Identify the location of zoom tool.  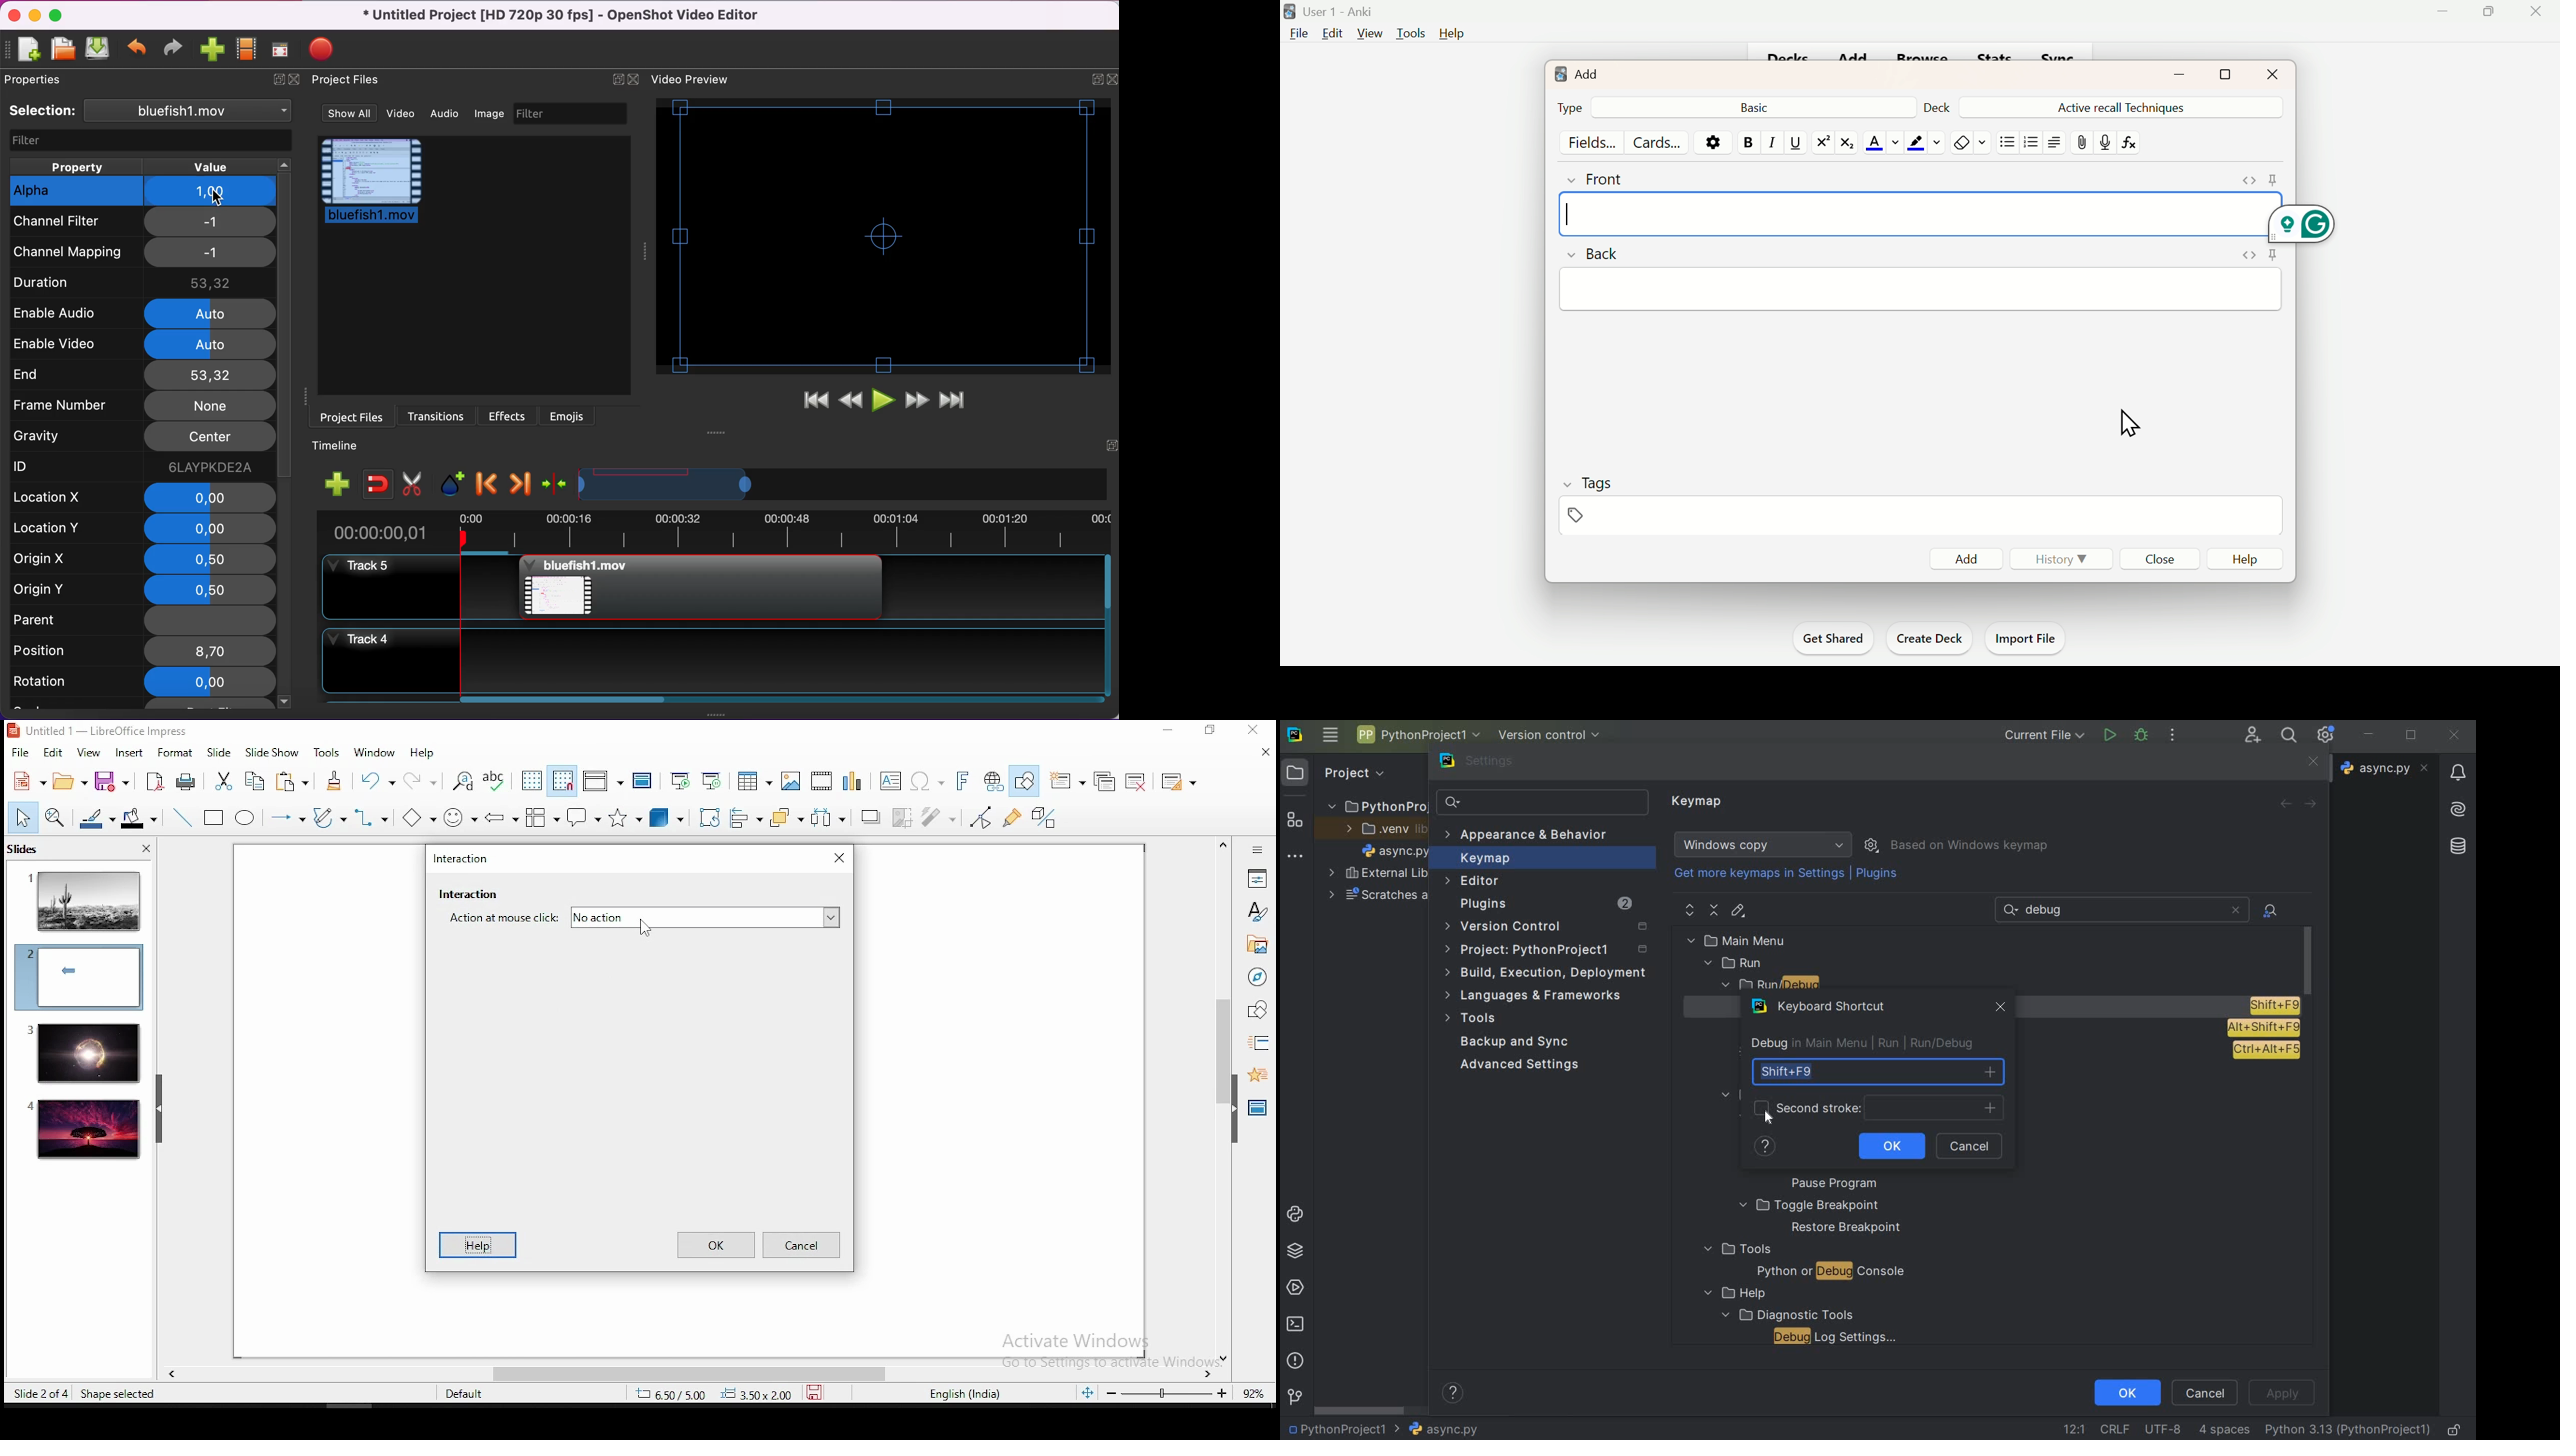
(55, 819).